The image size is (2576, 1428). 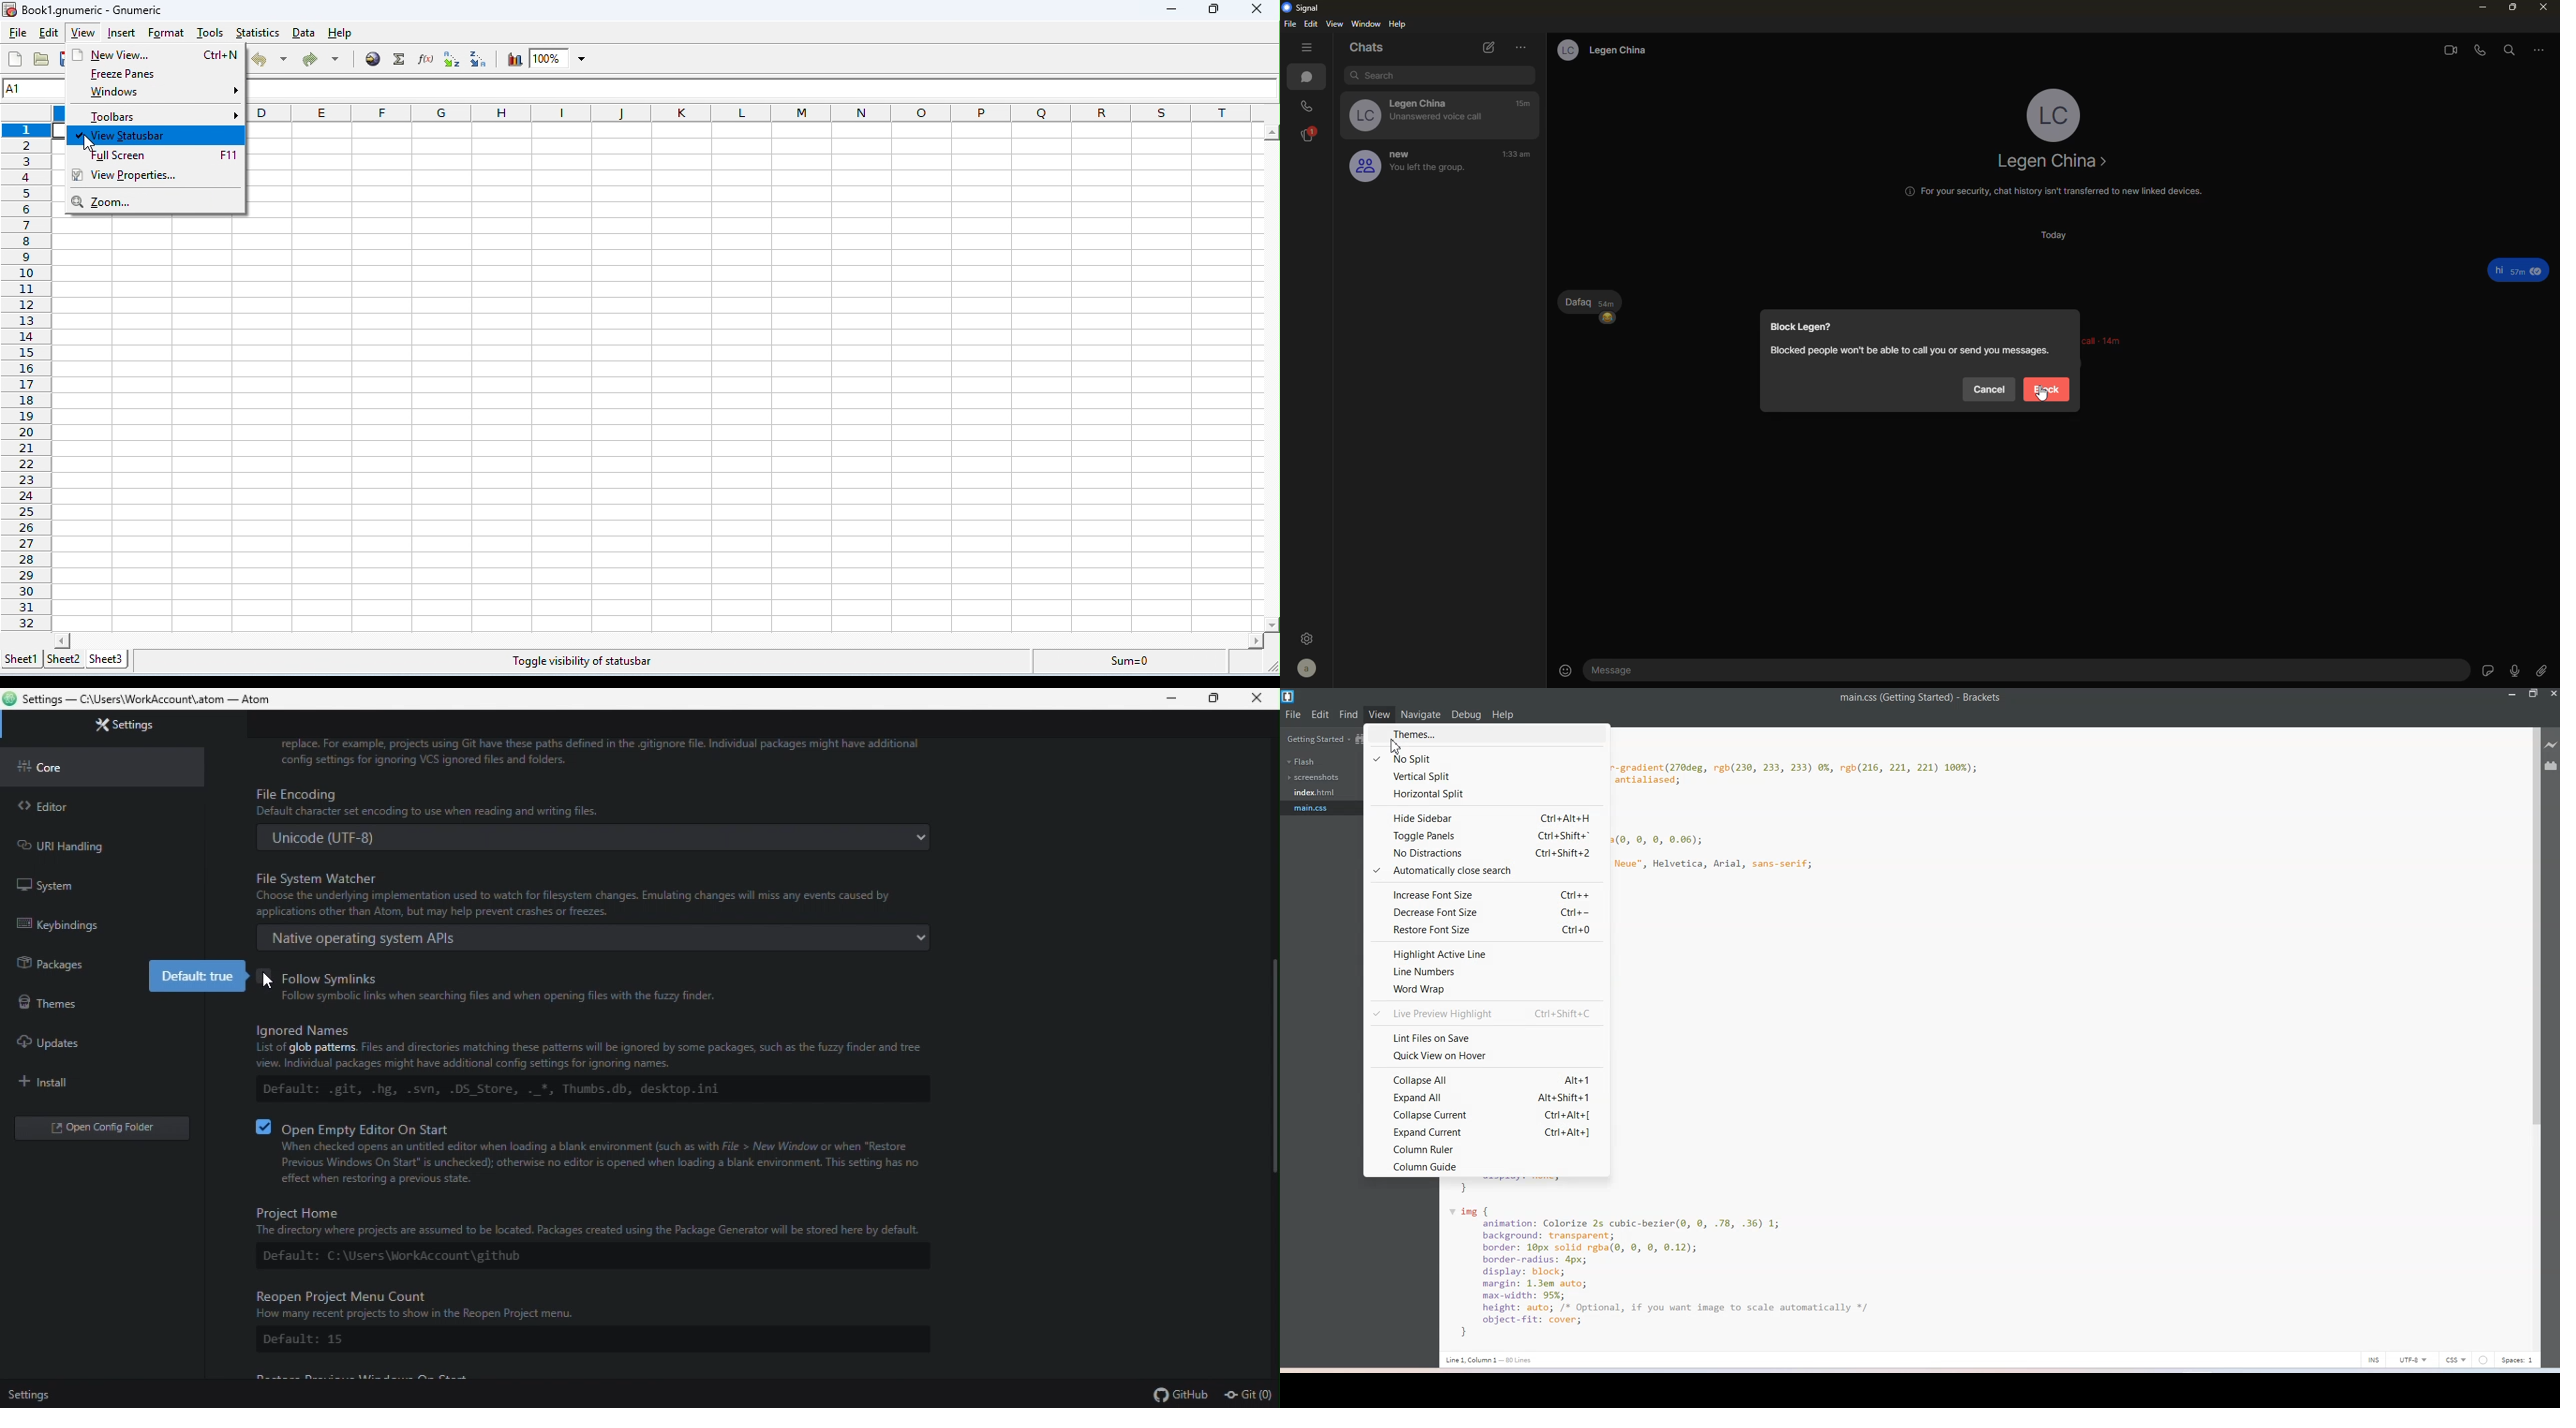 What do you see at coordinates (2043, 394) in the screenshot?
I see `cursor` at bounding box center [2043, 394].